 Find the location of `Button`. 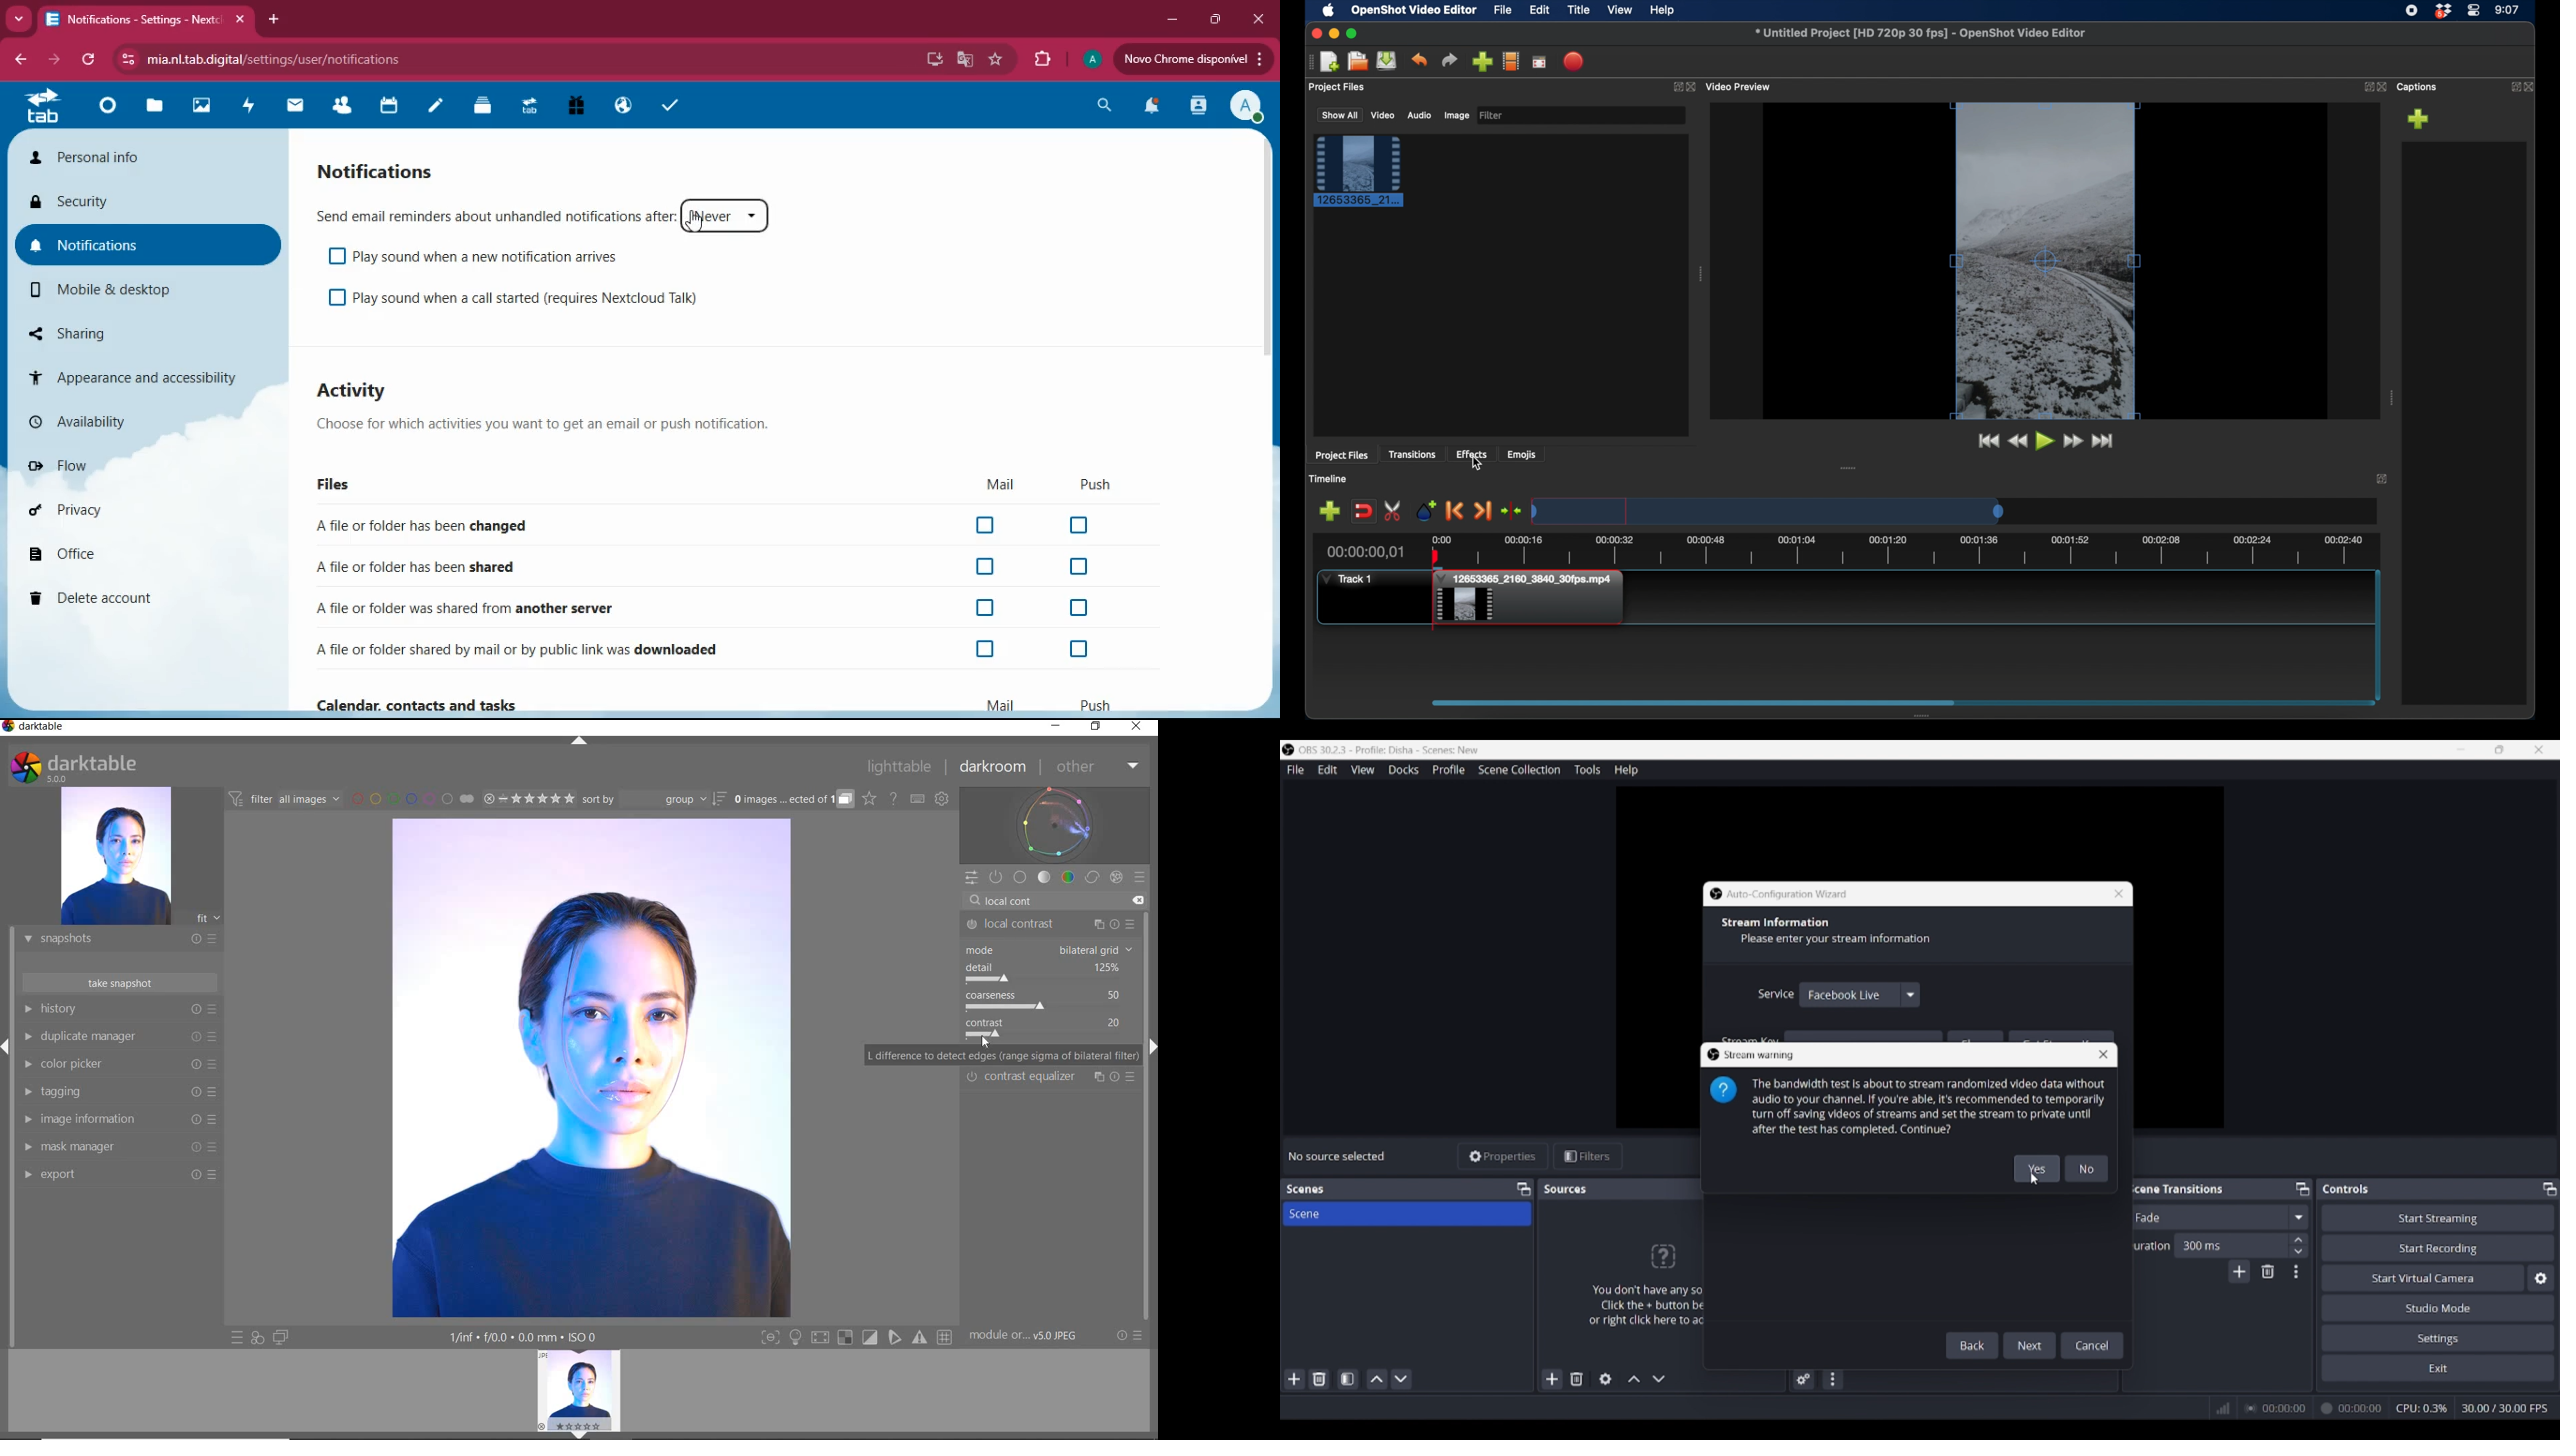

Button is located at coordinates (846, 1338).